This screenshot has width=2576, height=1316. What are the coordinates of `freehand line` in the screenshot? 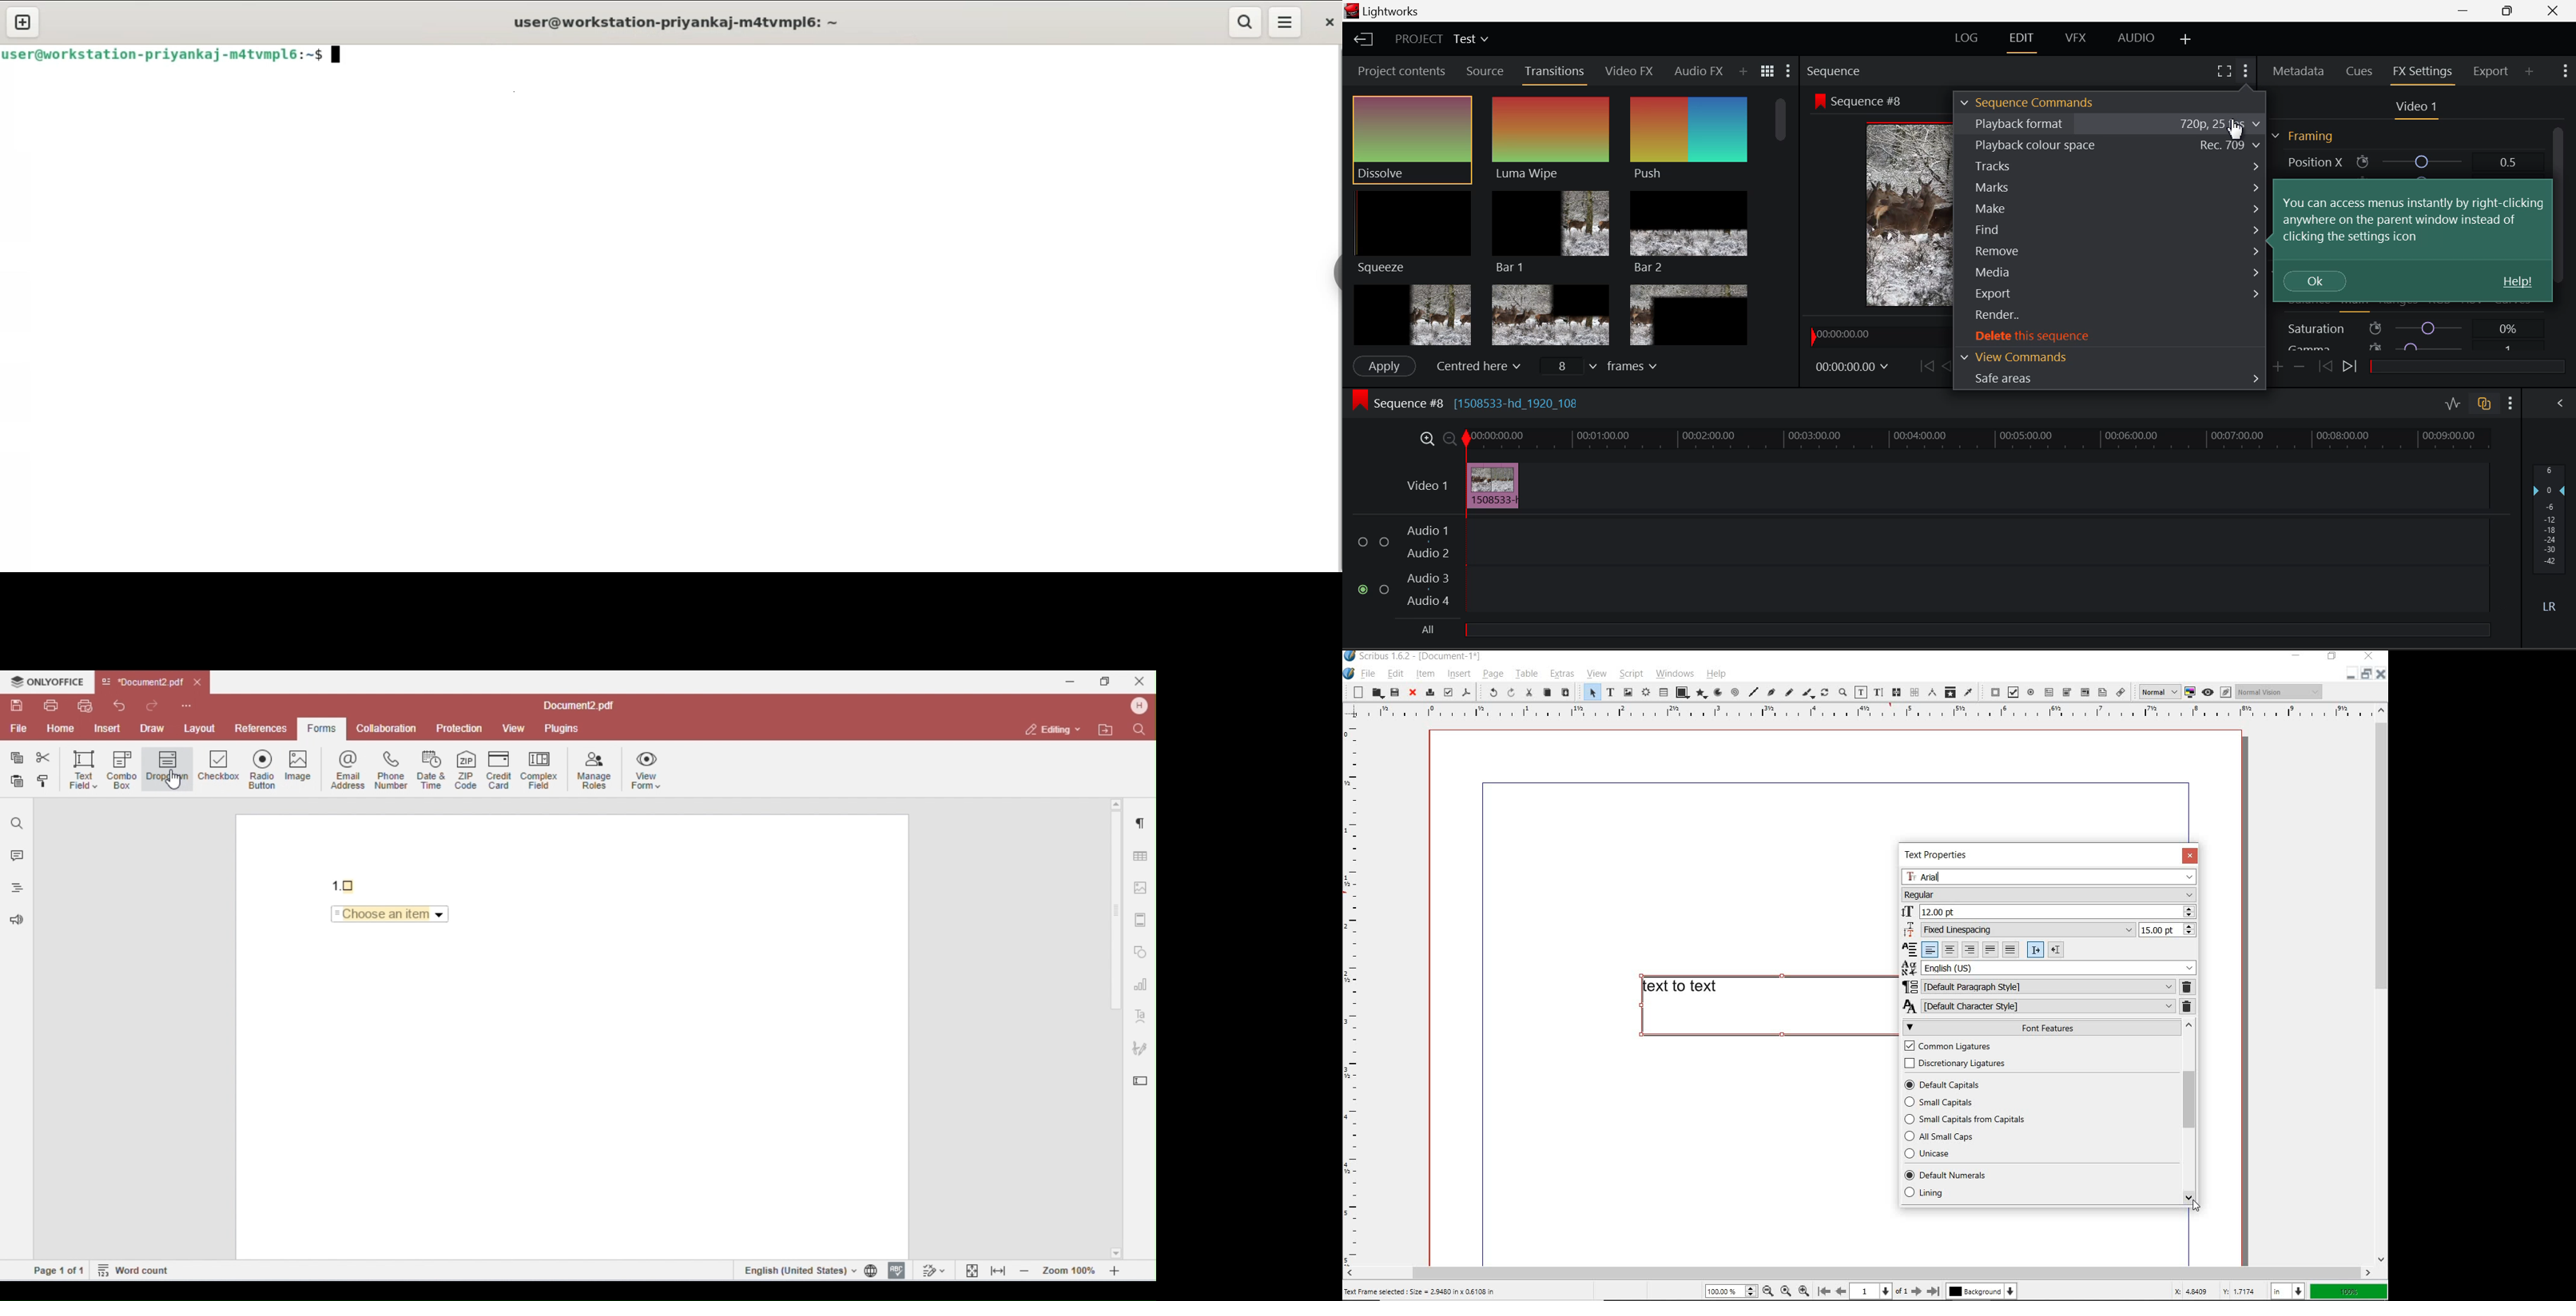 It's located at (1788, 693).